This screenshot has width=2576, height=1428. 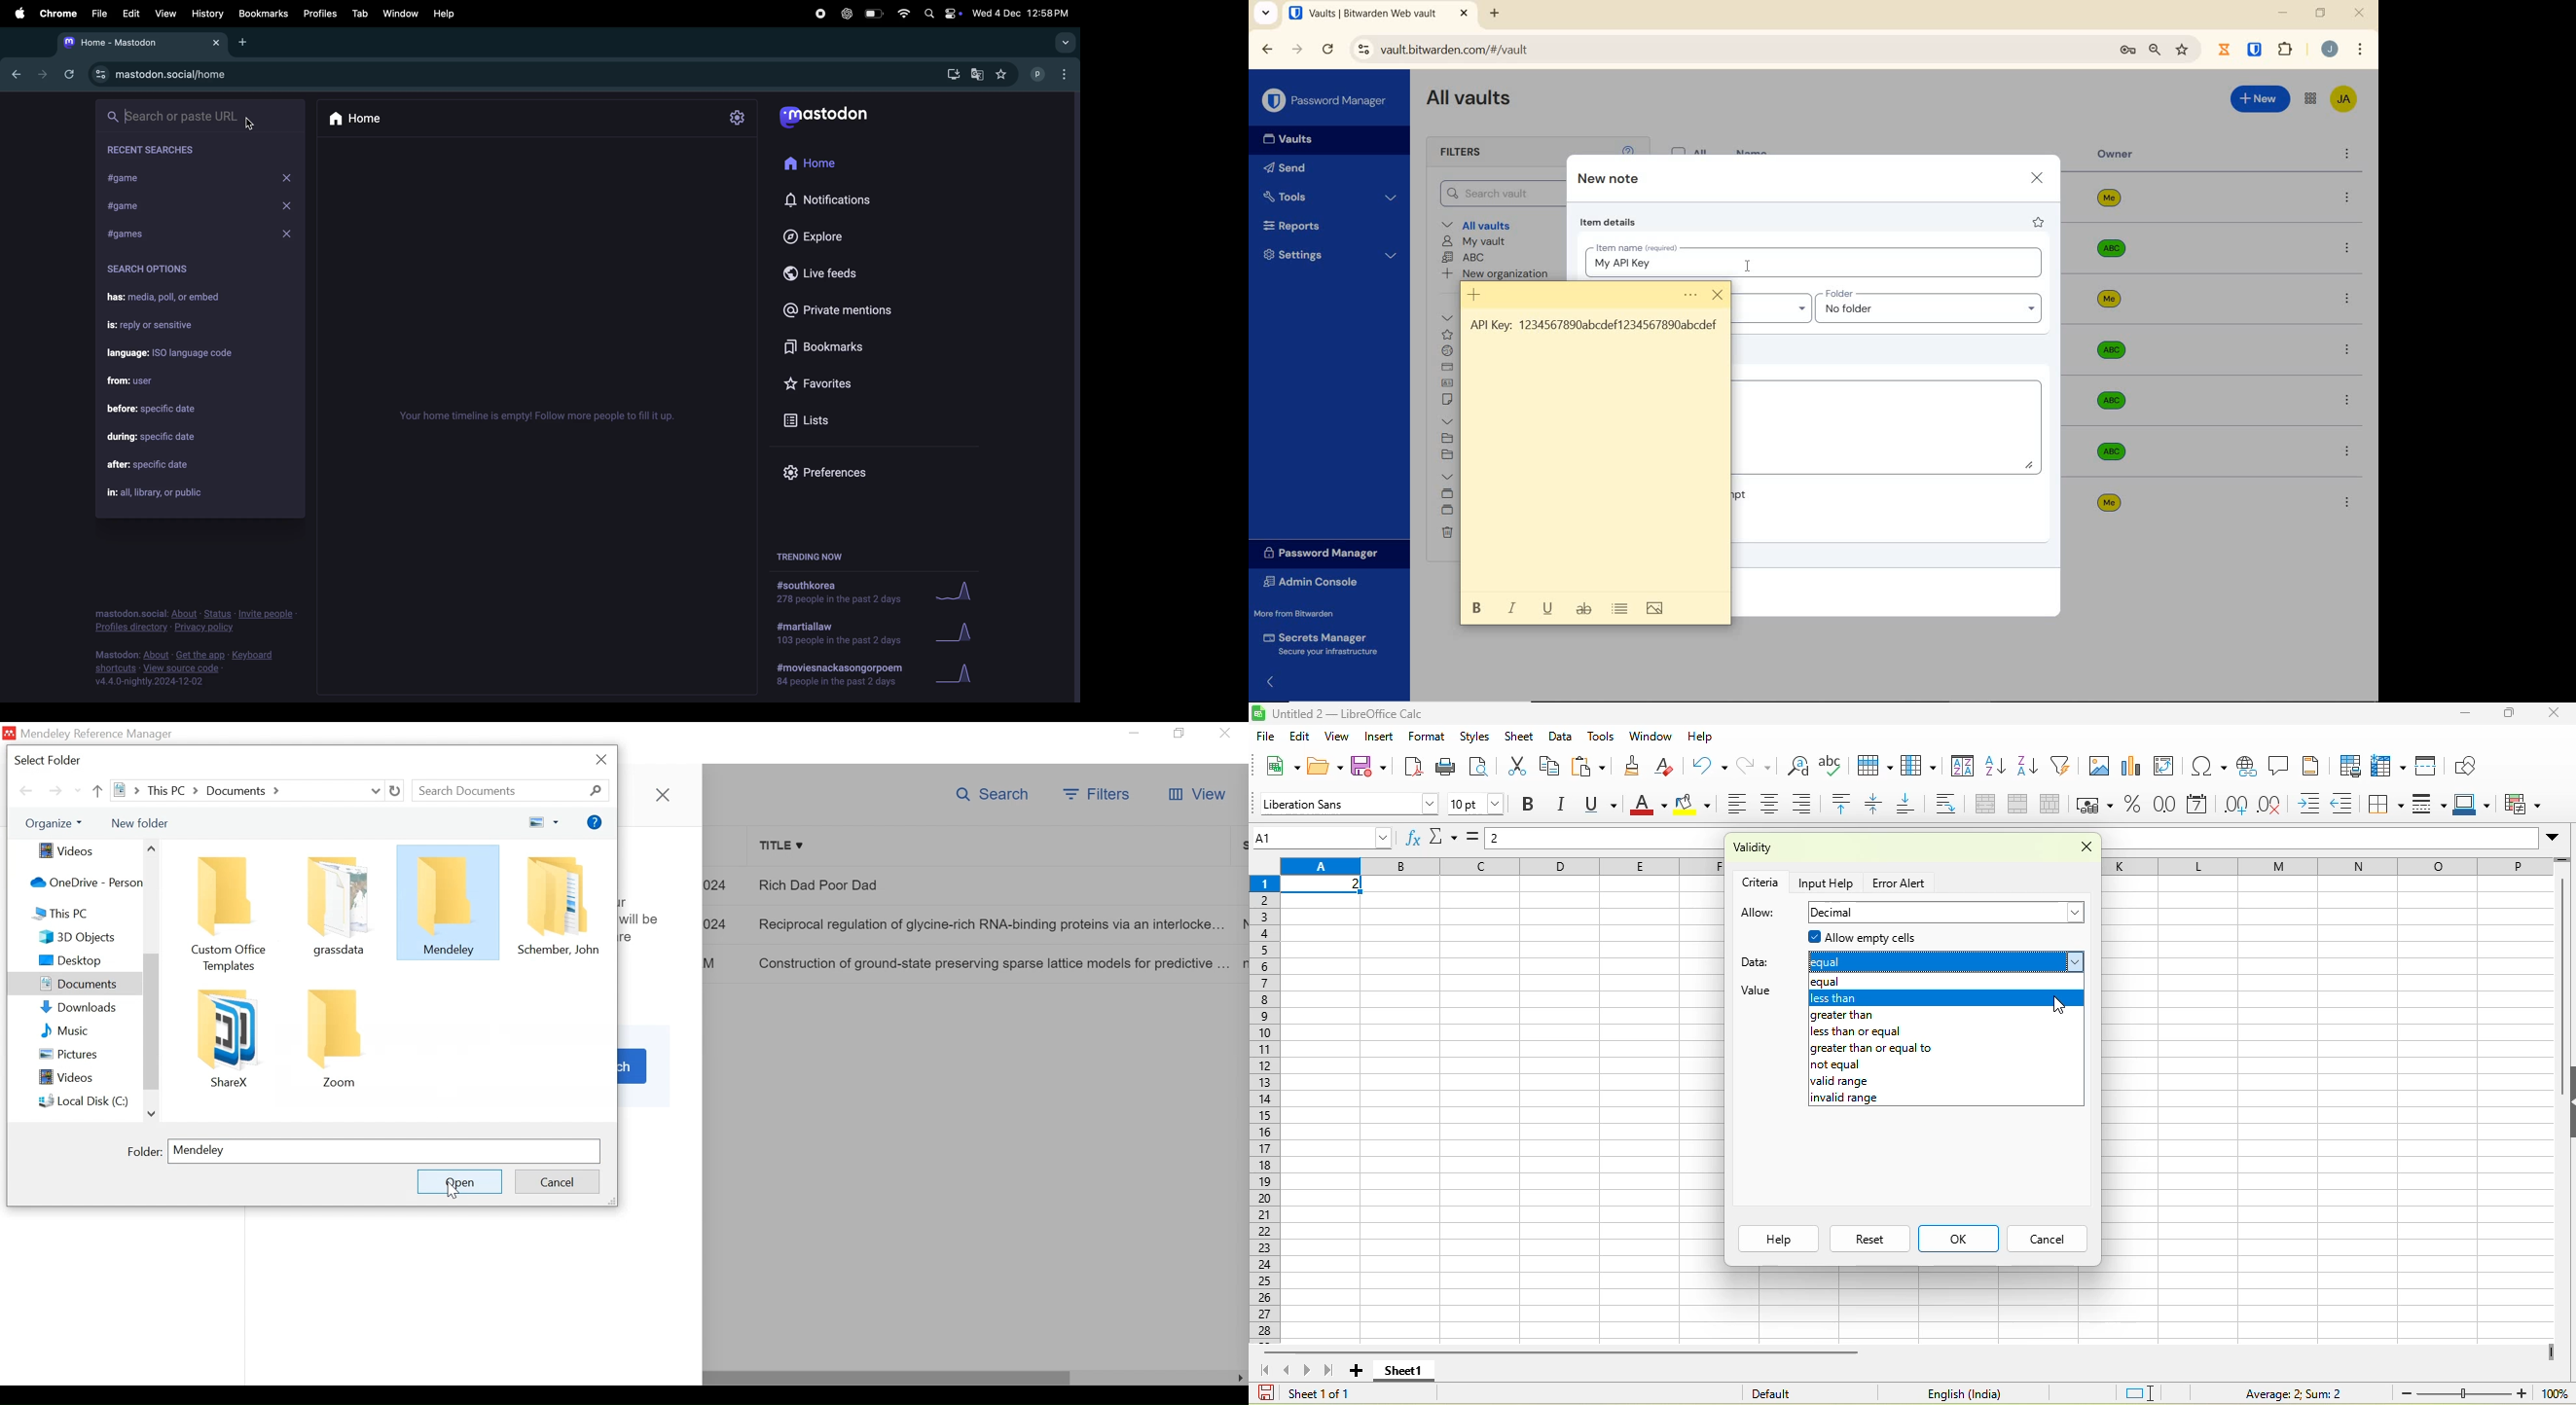 What do you see at coordinates (1489, 226) in the screenshot?
I see `All vaults` at bounding box center [1489, 226].